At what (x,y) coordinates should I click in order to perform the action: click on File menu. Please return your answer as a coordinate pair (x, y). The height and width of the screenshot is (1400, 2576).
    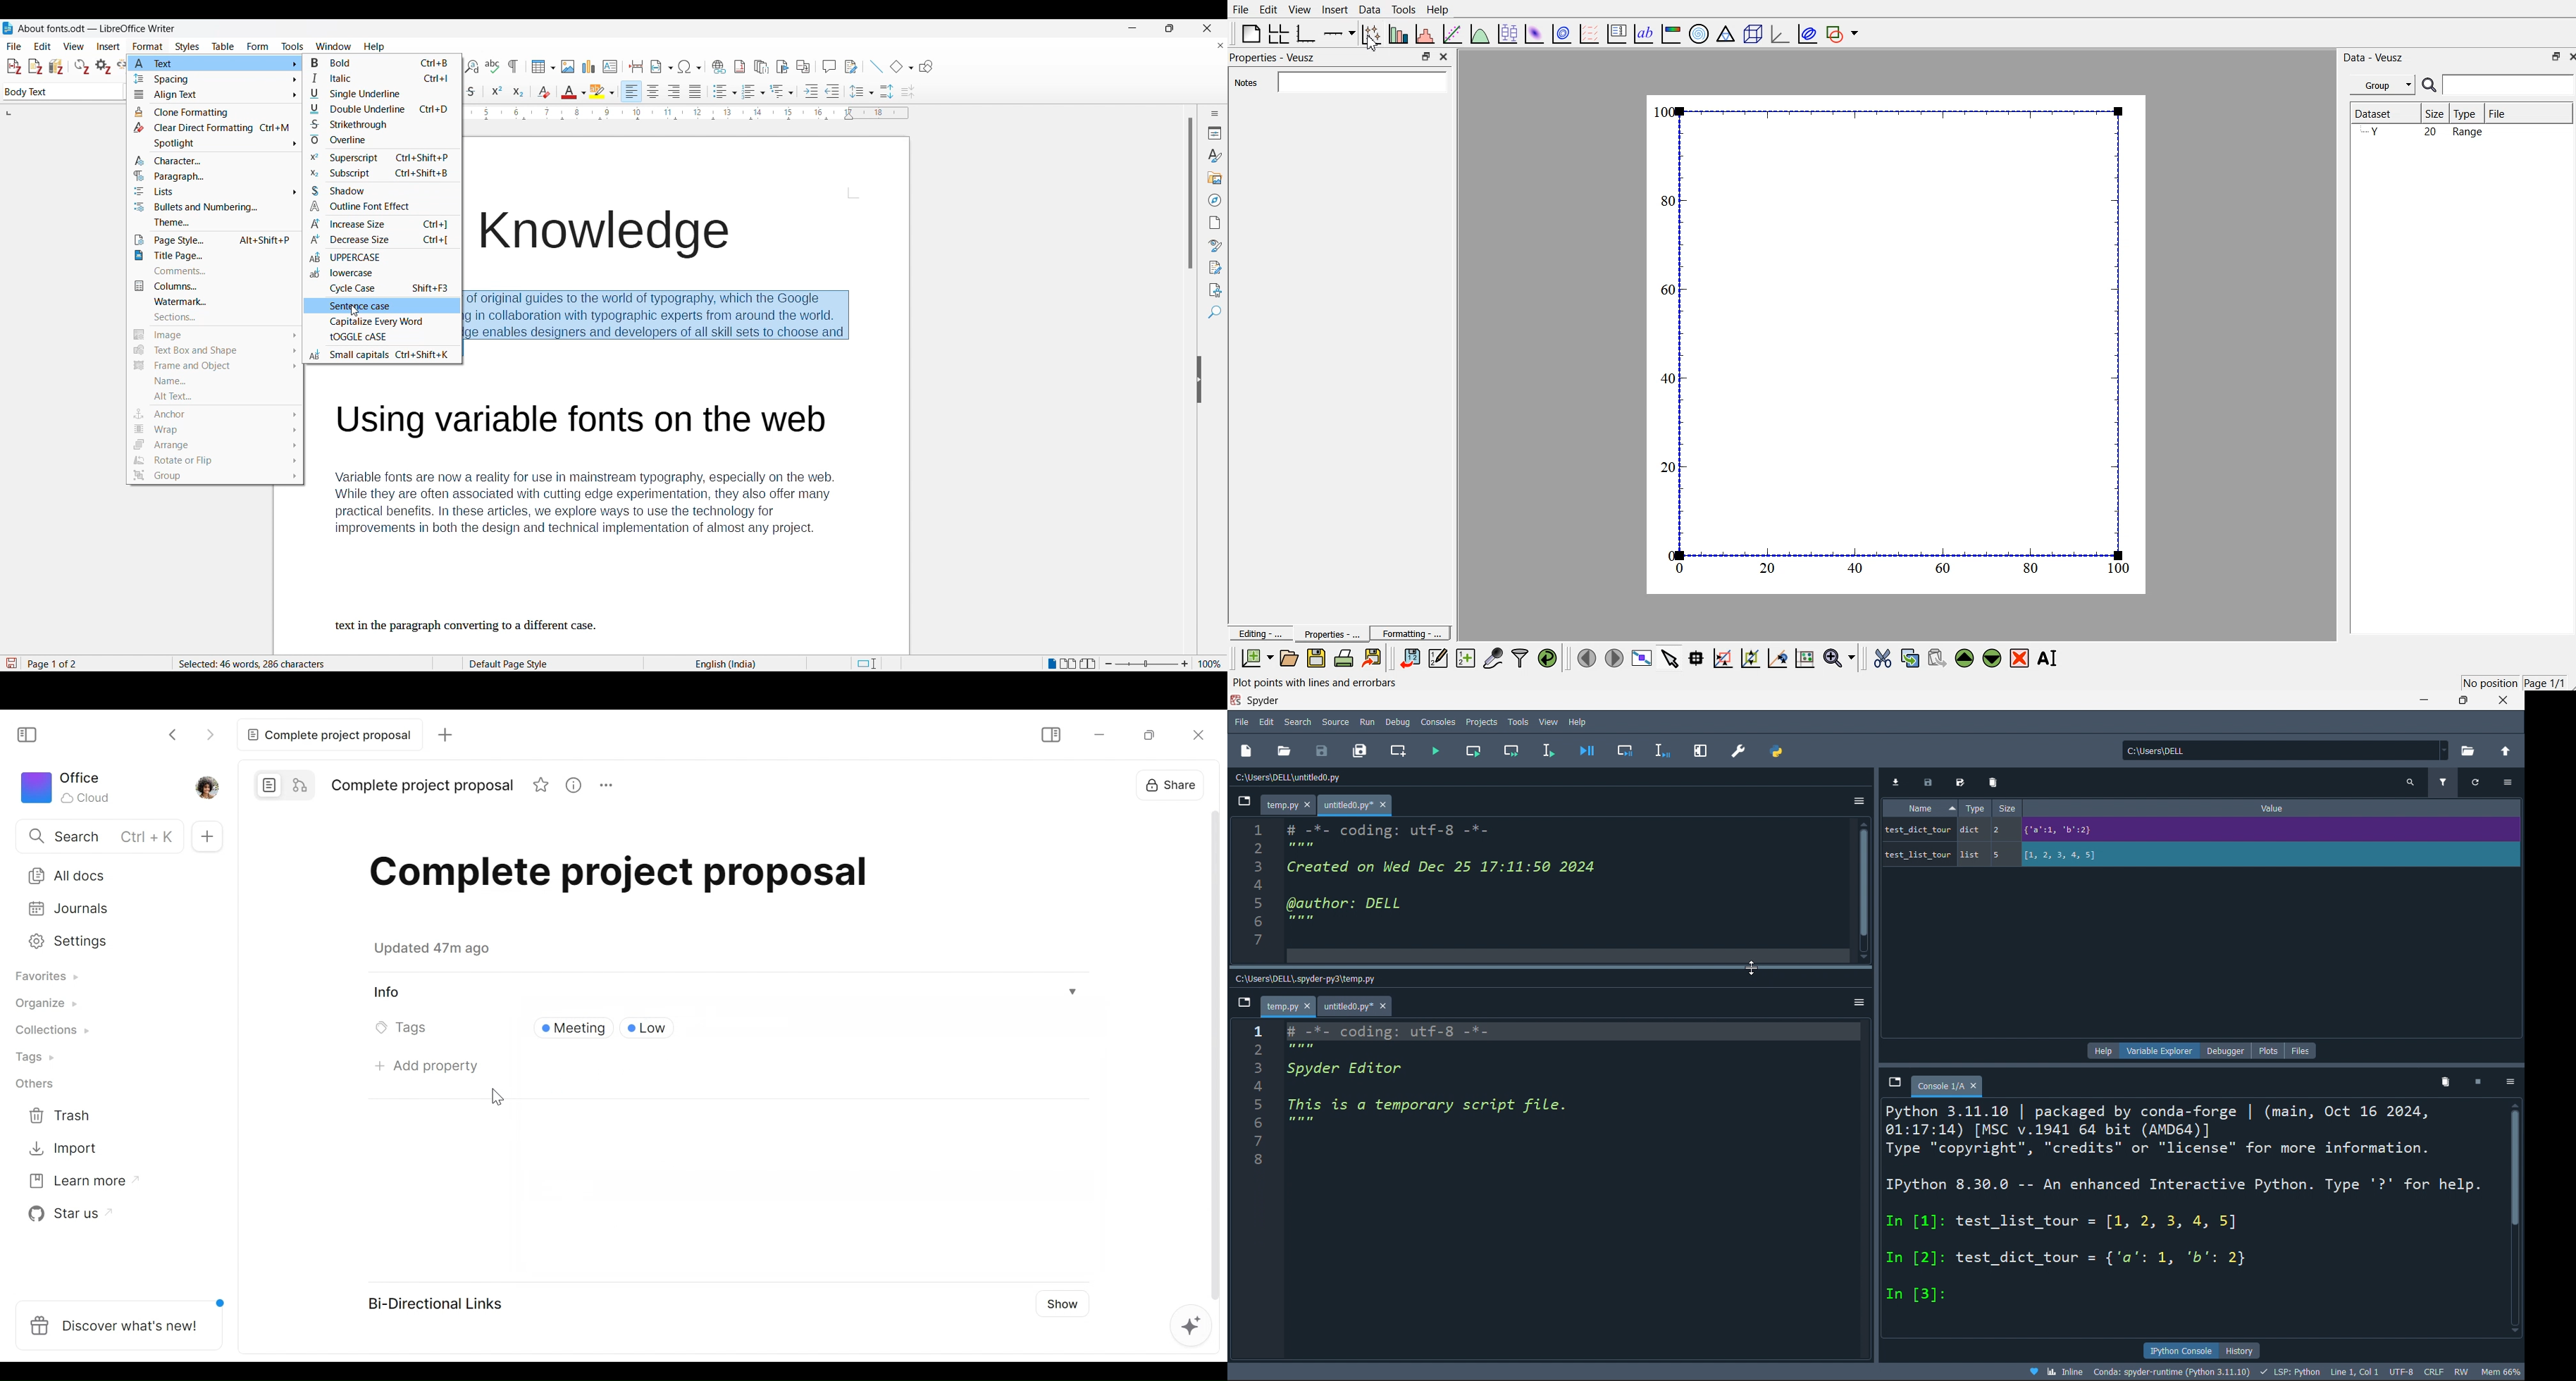
    Looking at the image, I should click on (14, 47).